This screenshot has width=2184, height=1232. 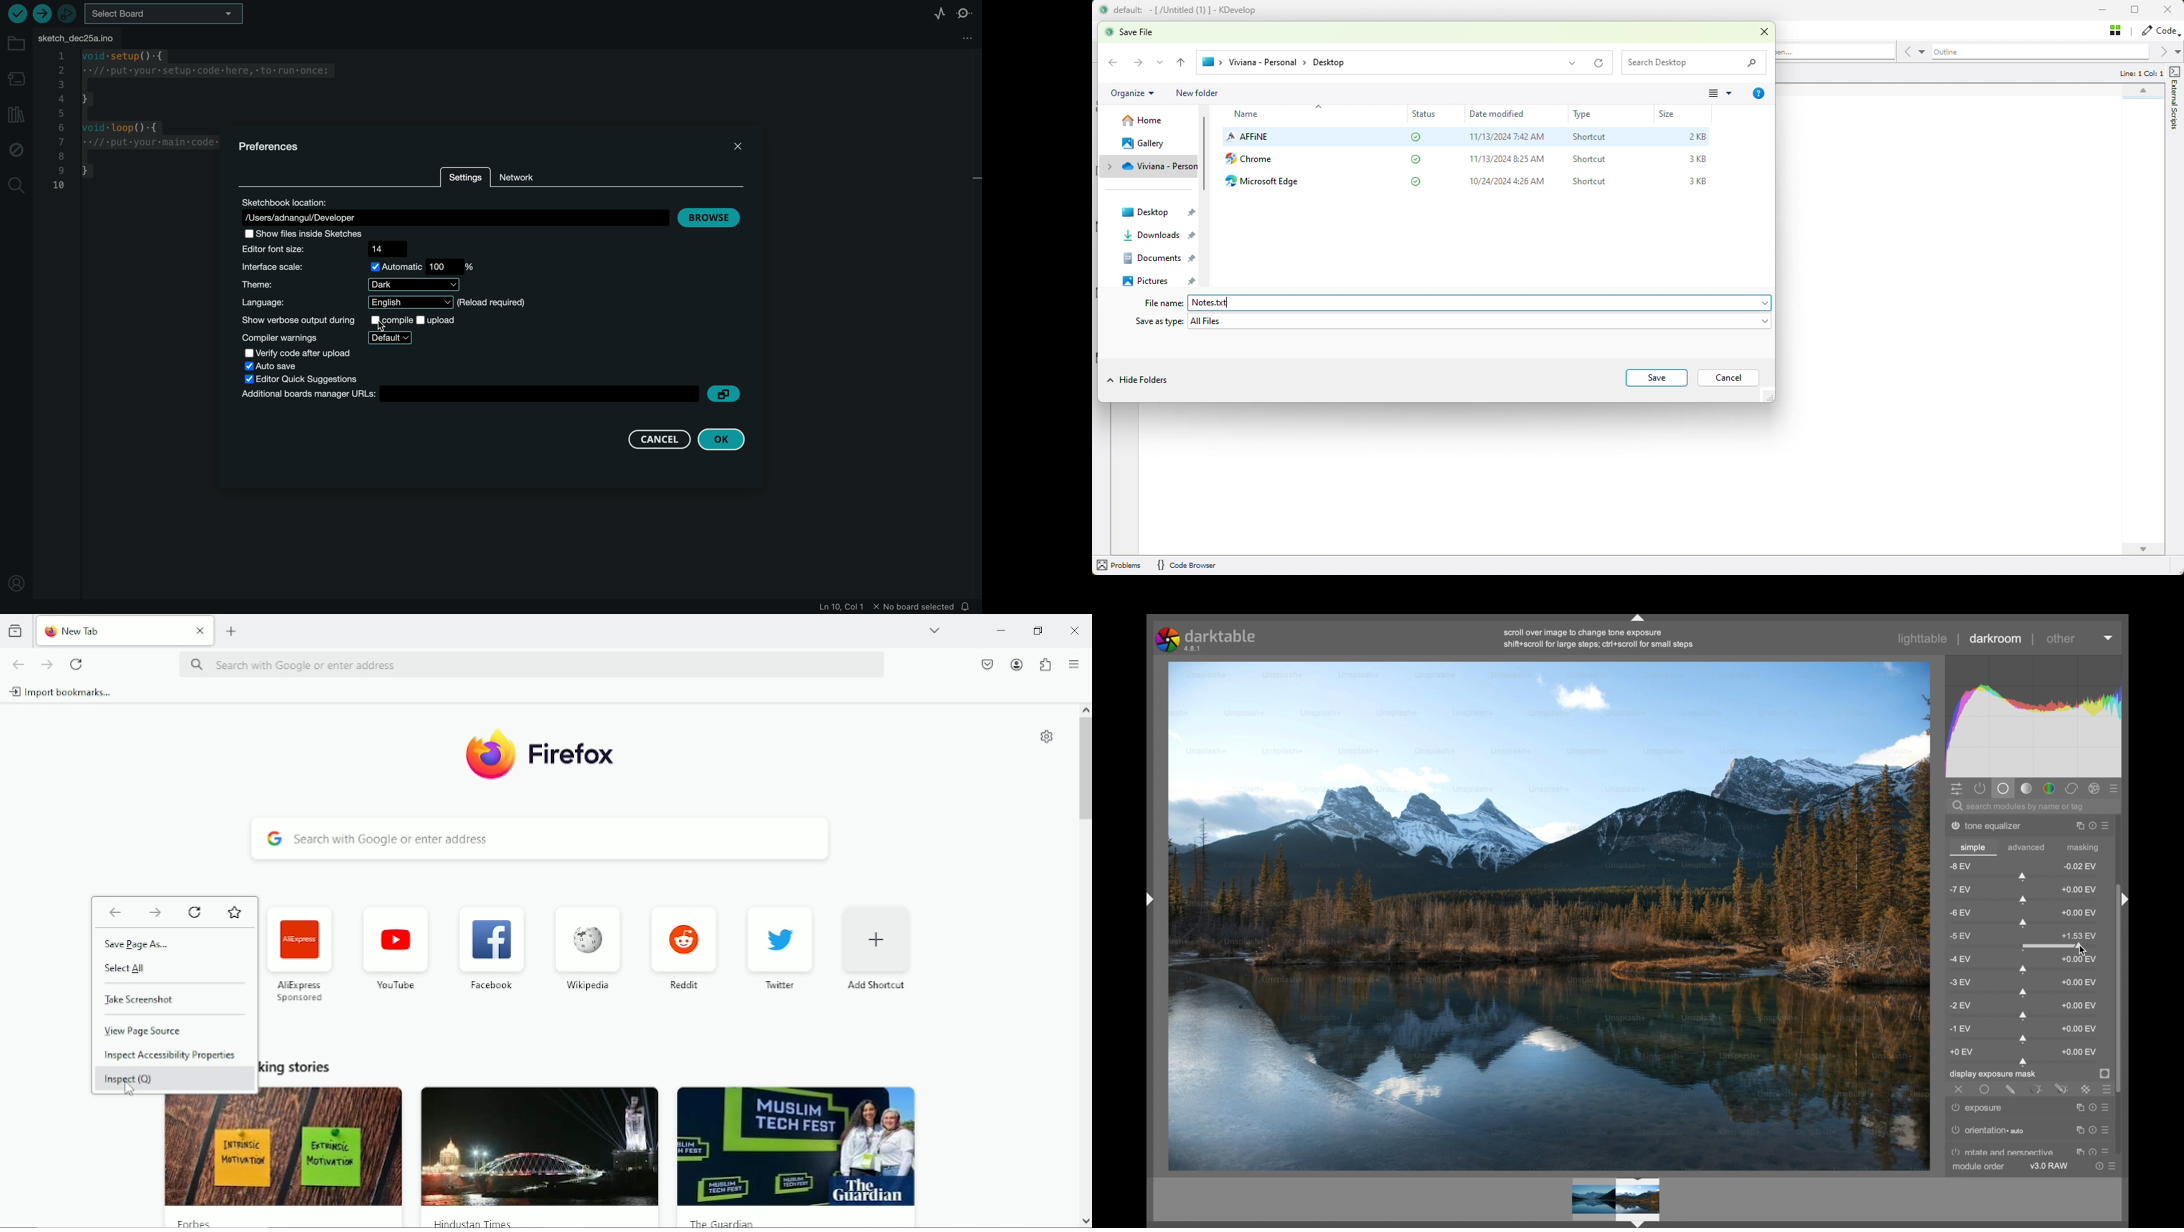 I want to click on 0 ev, so click(x=1964, y=1052).